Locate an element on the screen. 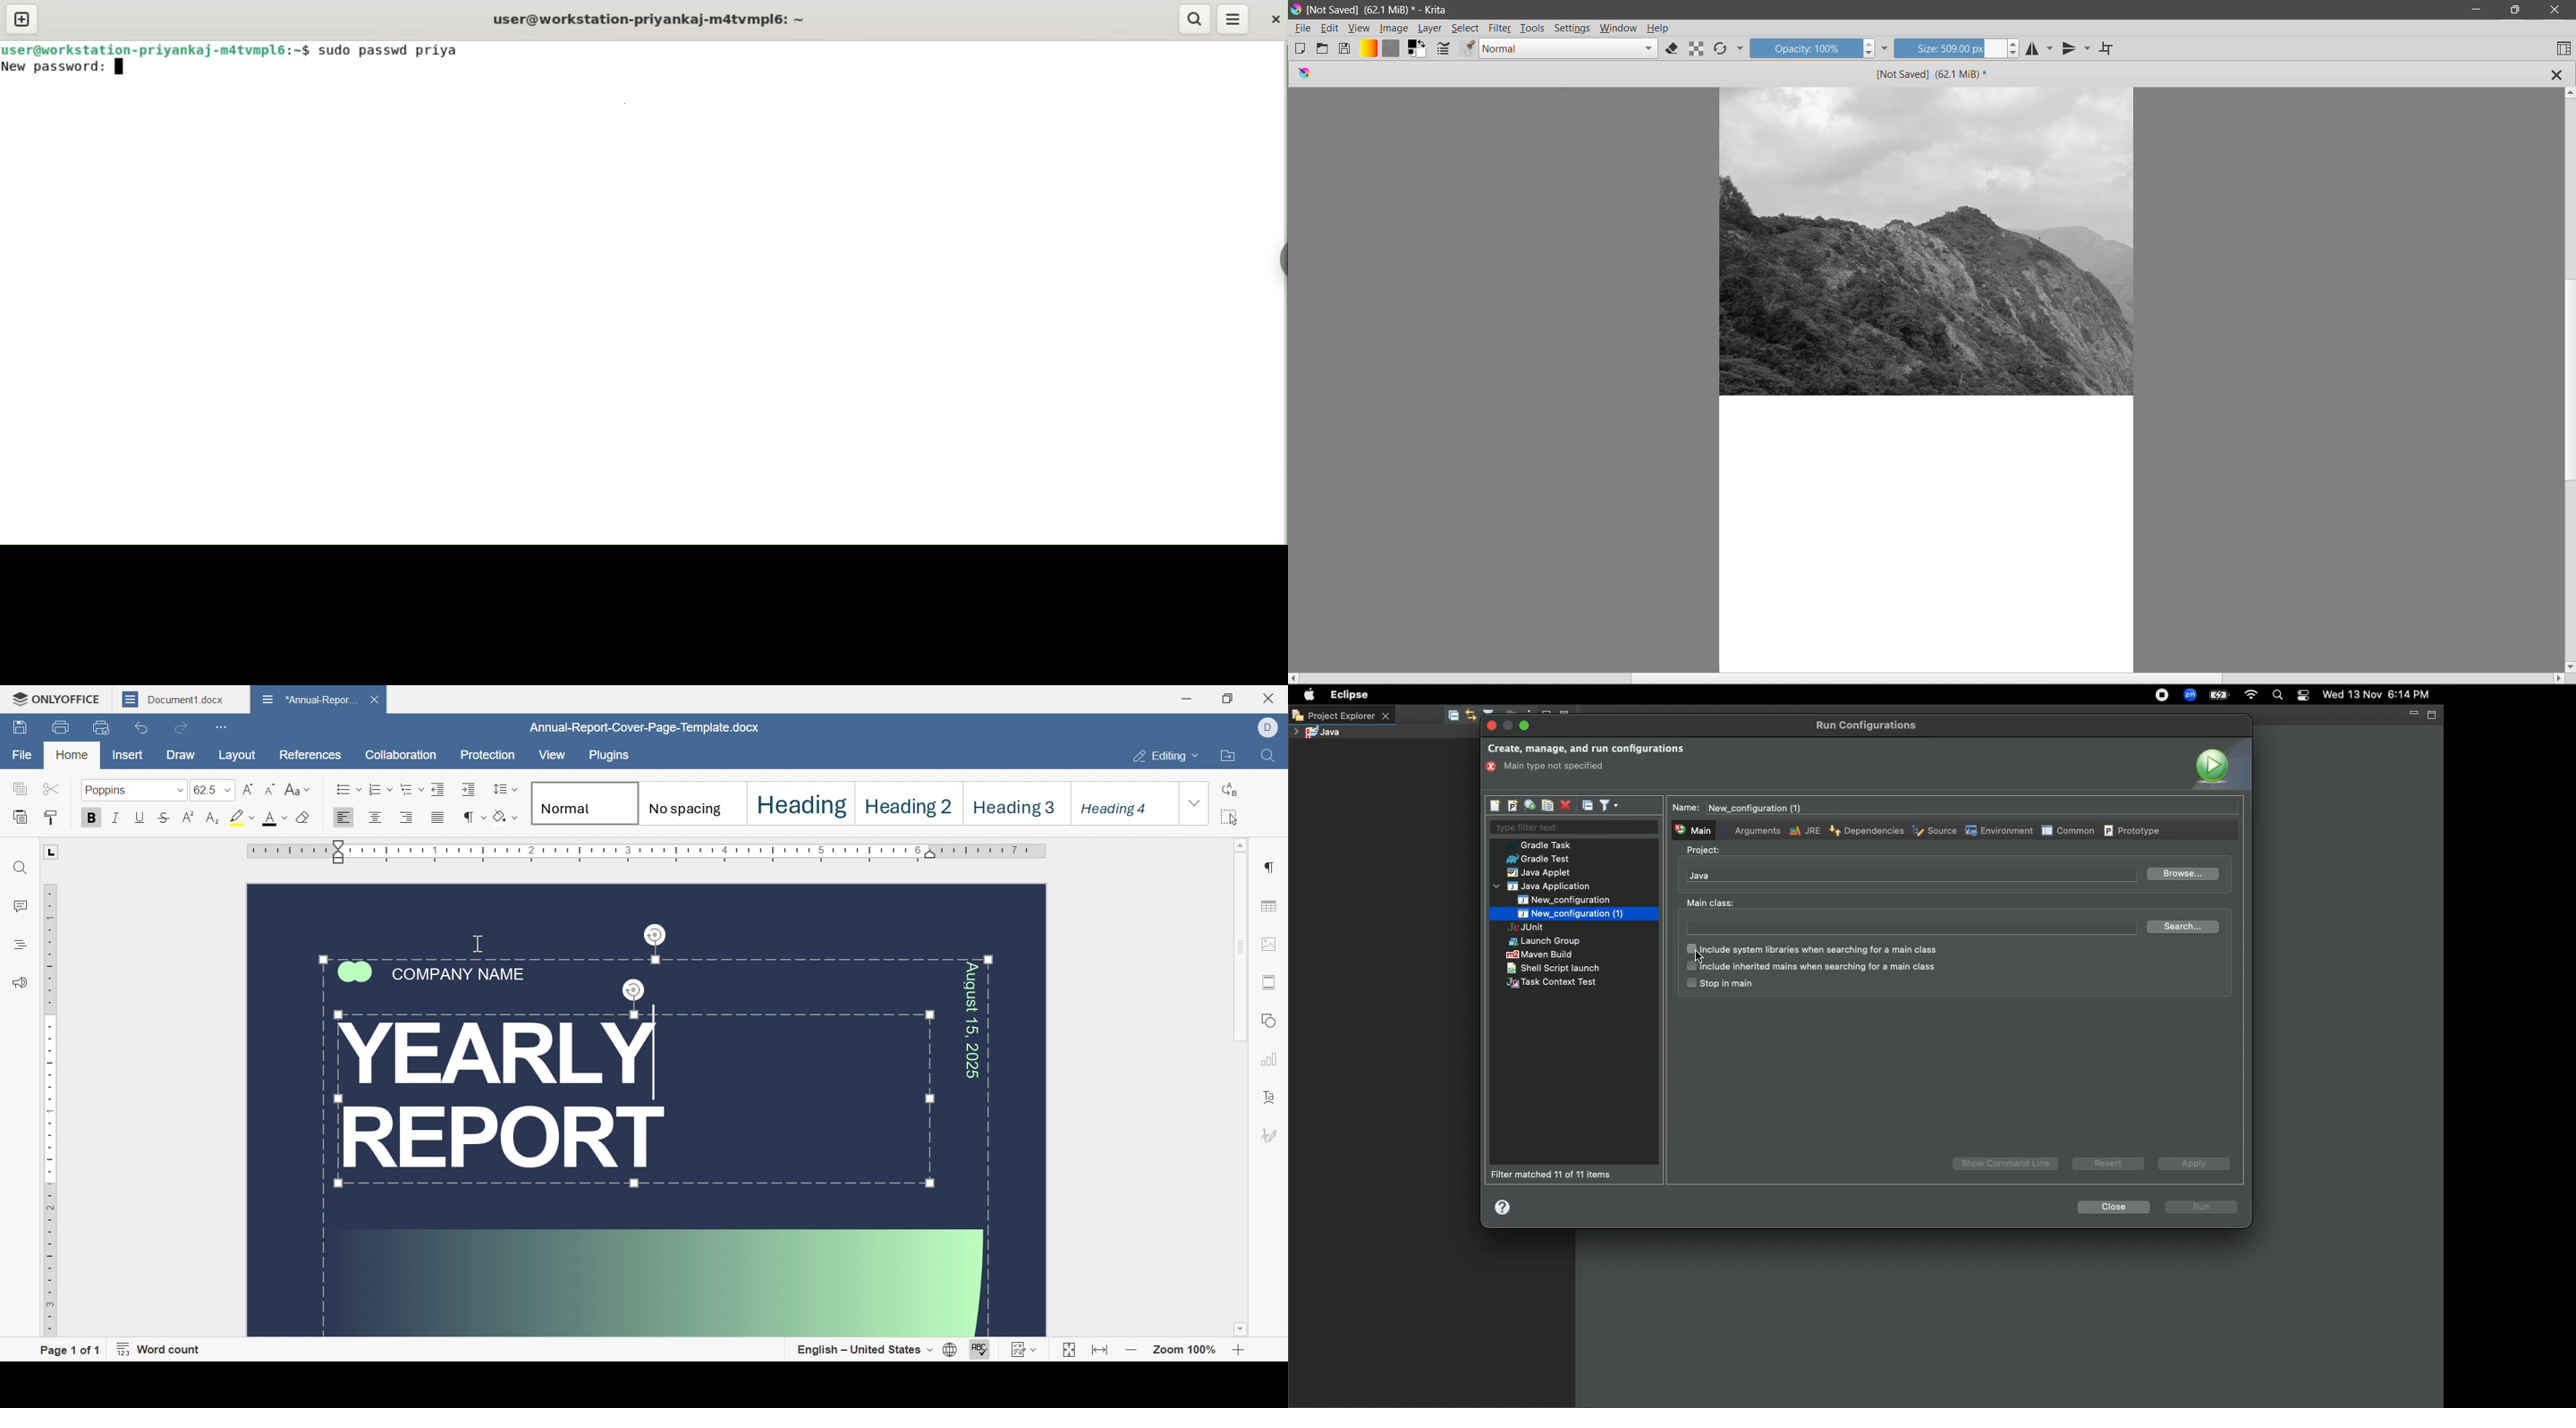 This screenshot has height=1428, width=2576. menu is located at coordinates (1234, 19).